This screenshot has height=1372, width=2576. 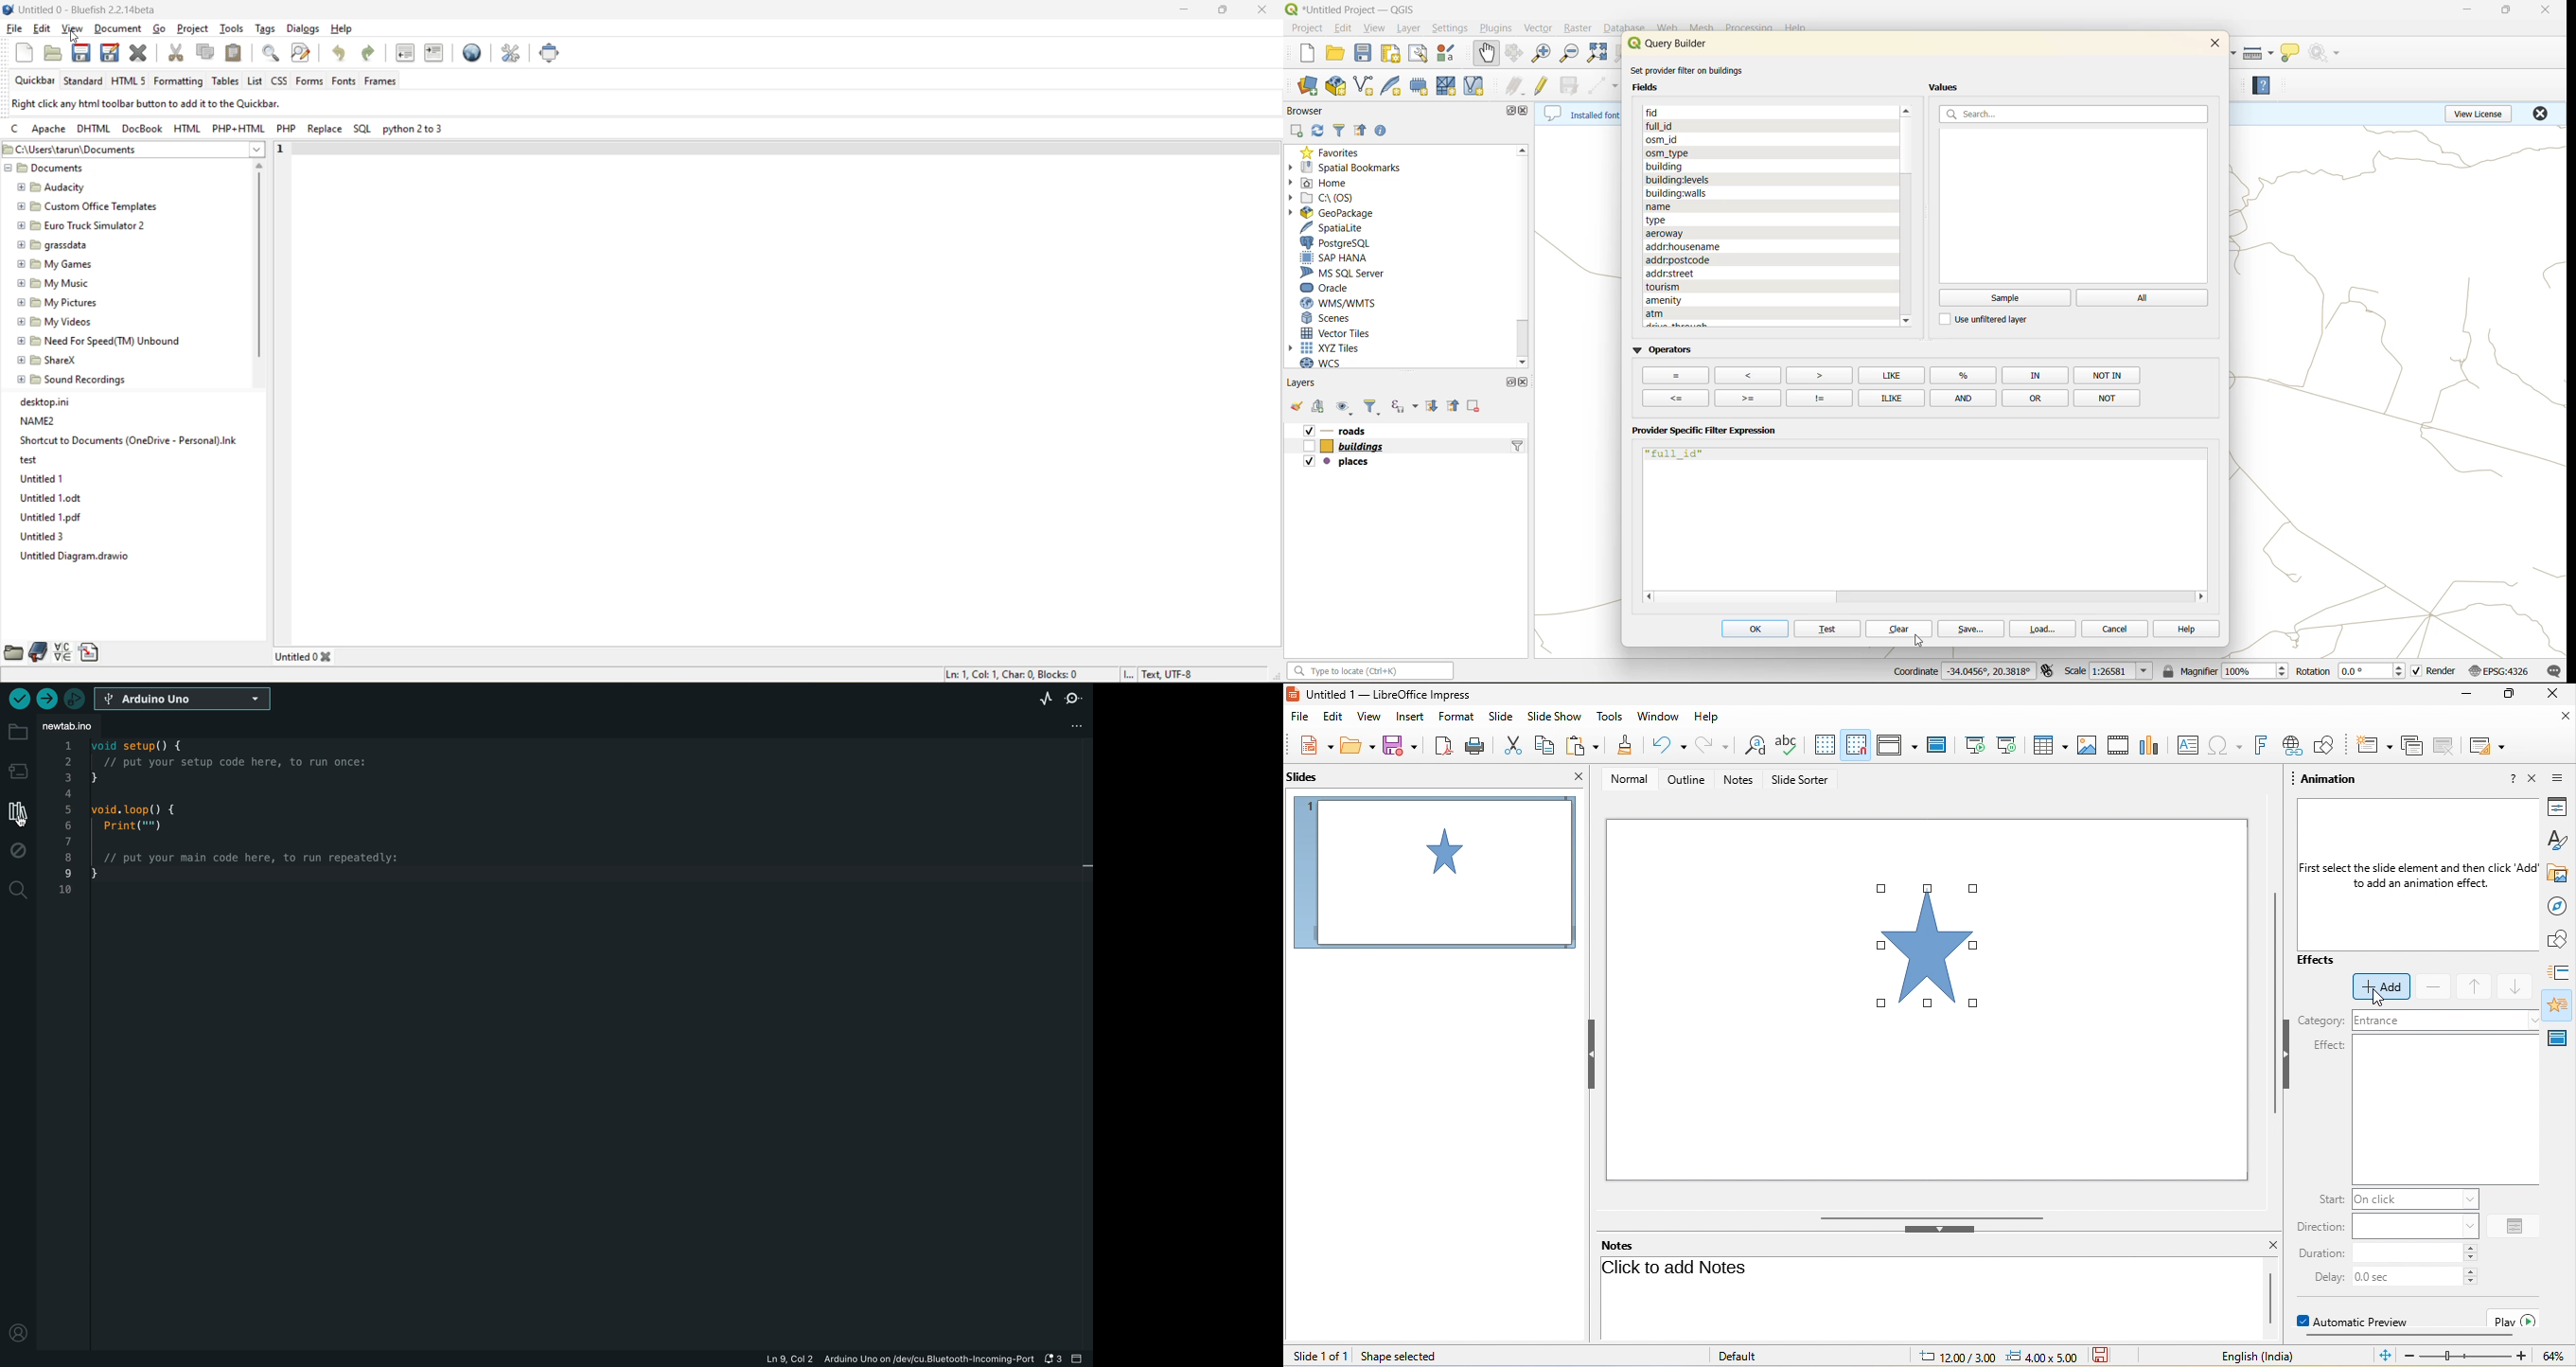 I want to click on file, so click(x=1300, y=718).